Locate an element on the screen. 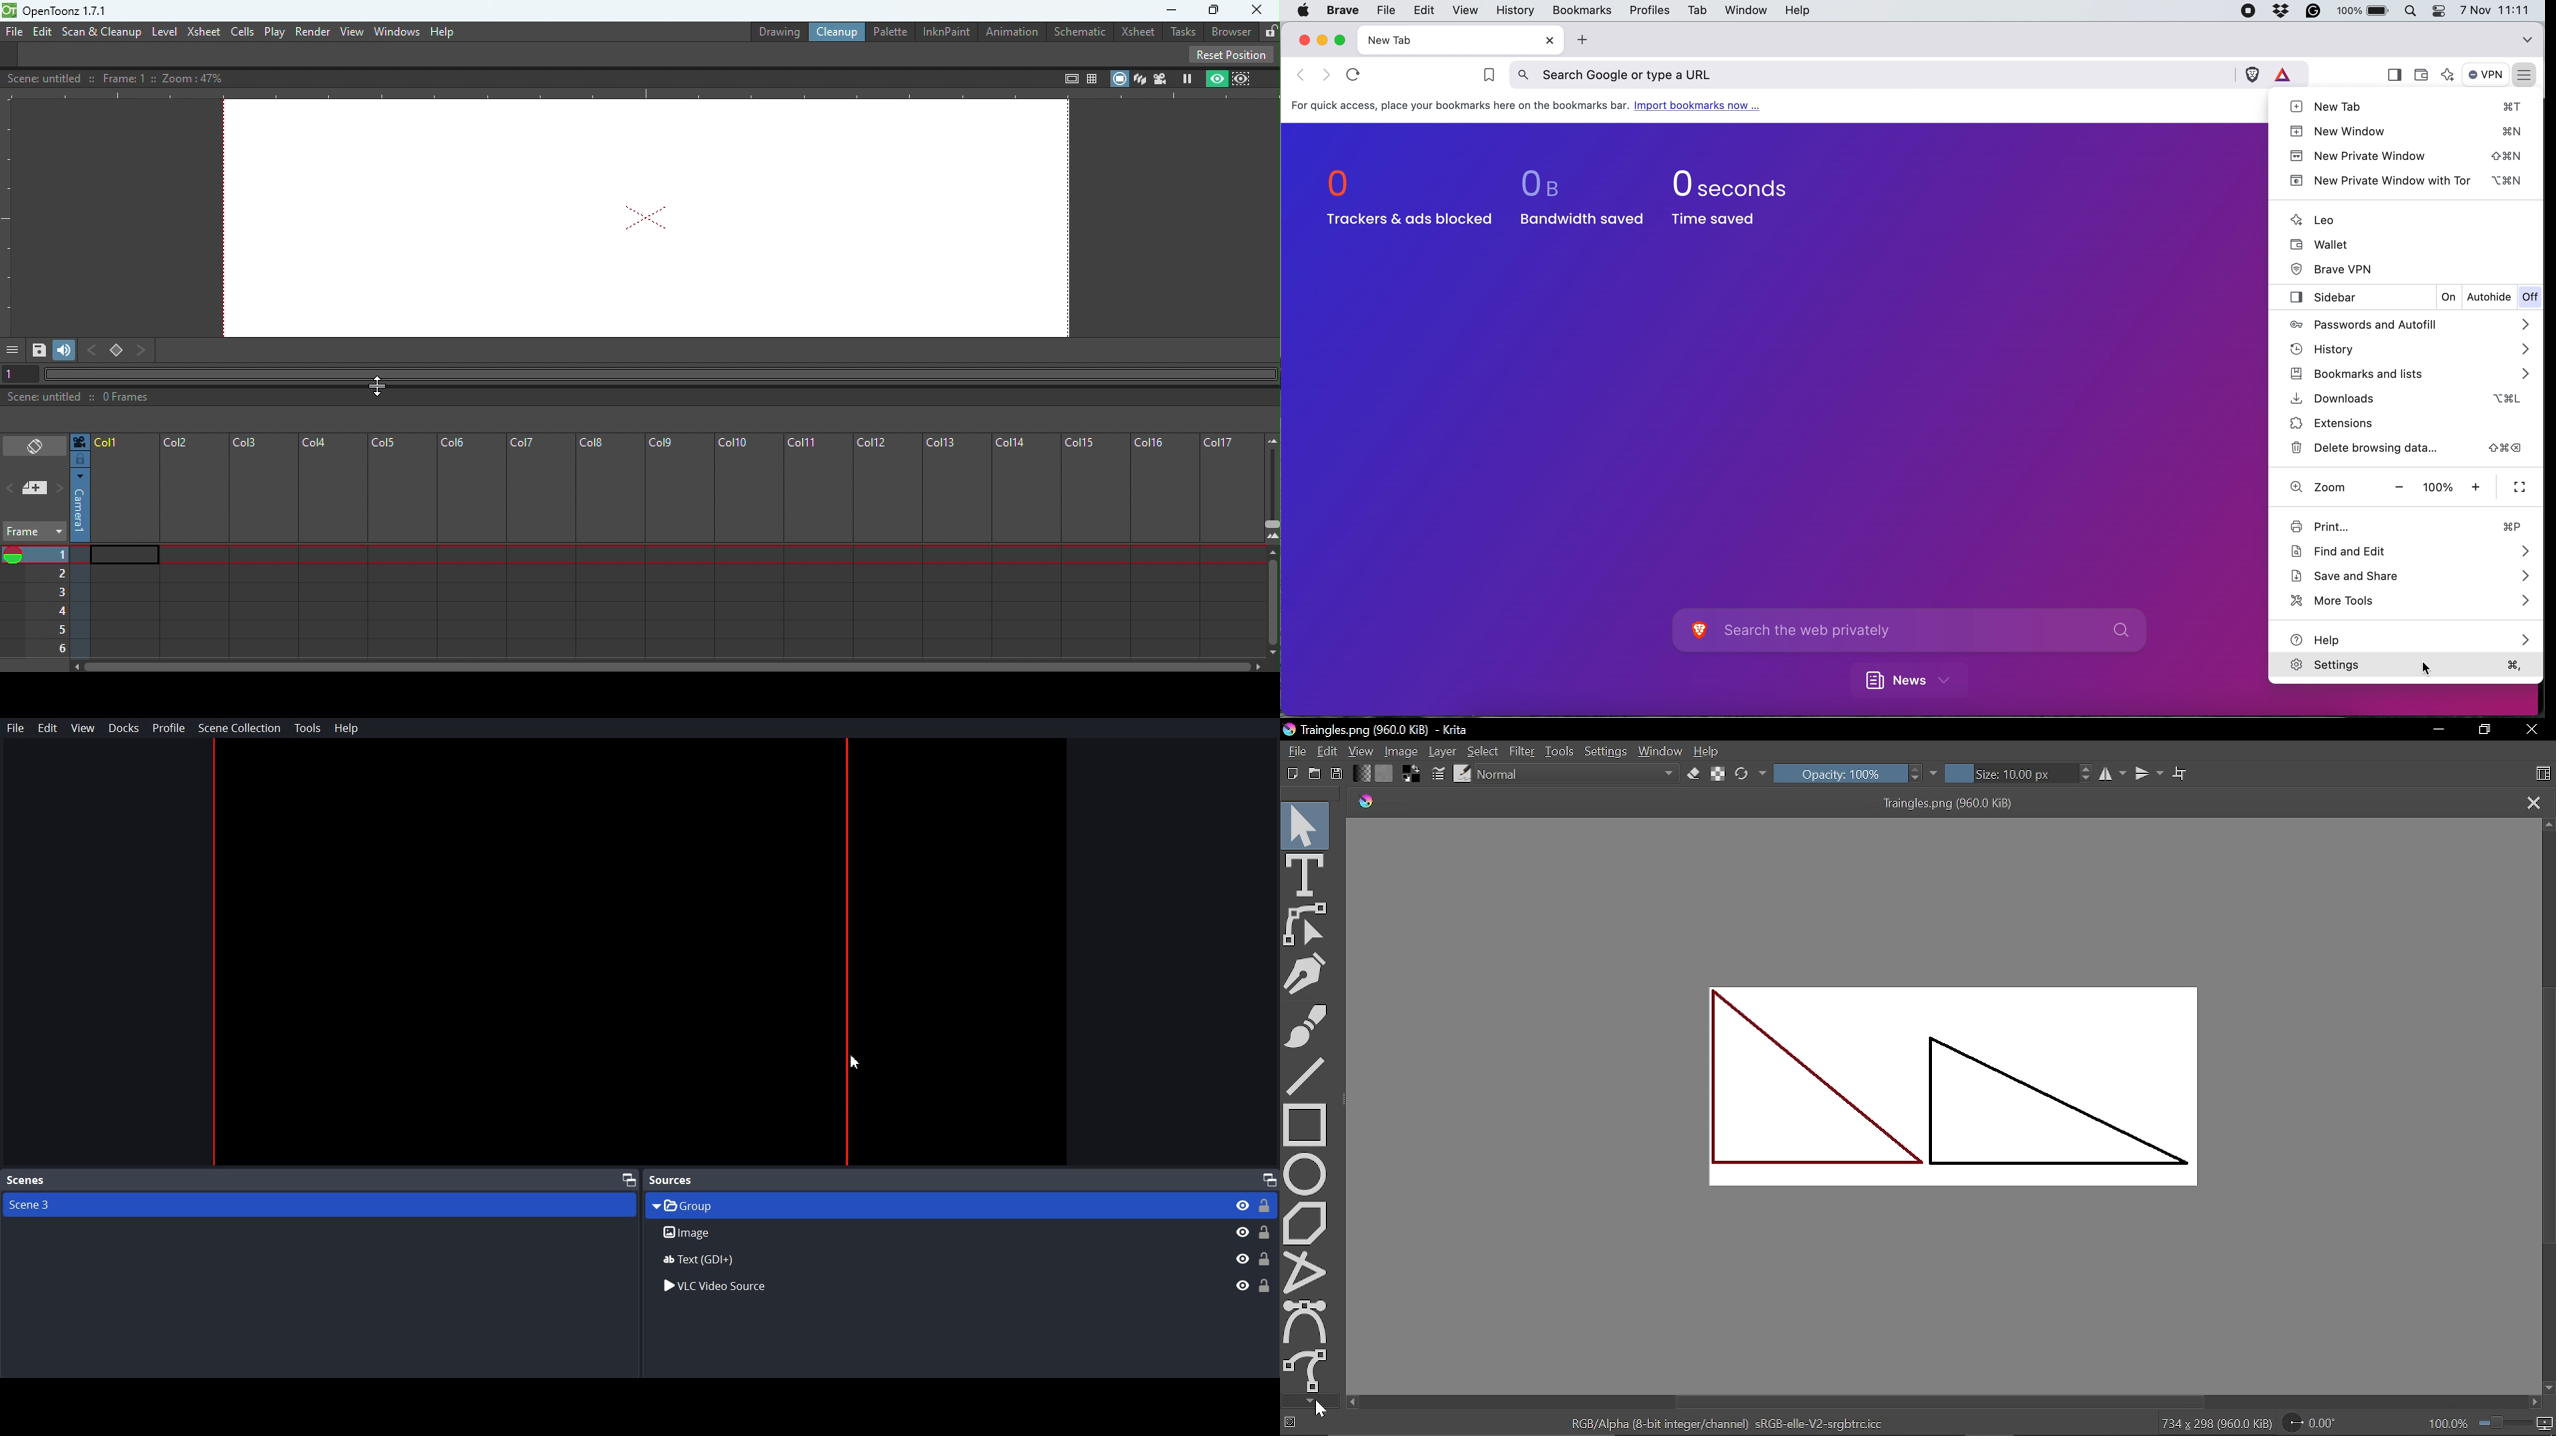 The height and width of the screenshot is (1456, 2576). Minimize is located at coordinates (2439, 731).